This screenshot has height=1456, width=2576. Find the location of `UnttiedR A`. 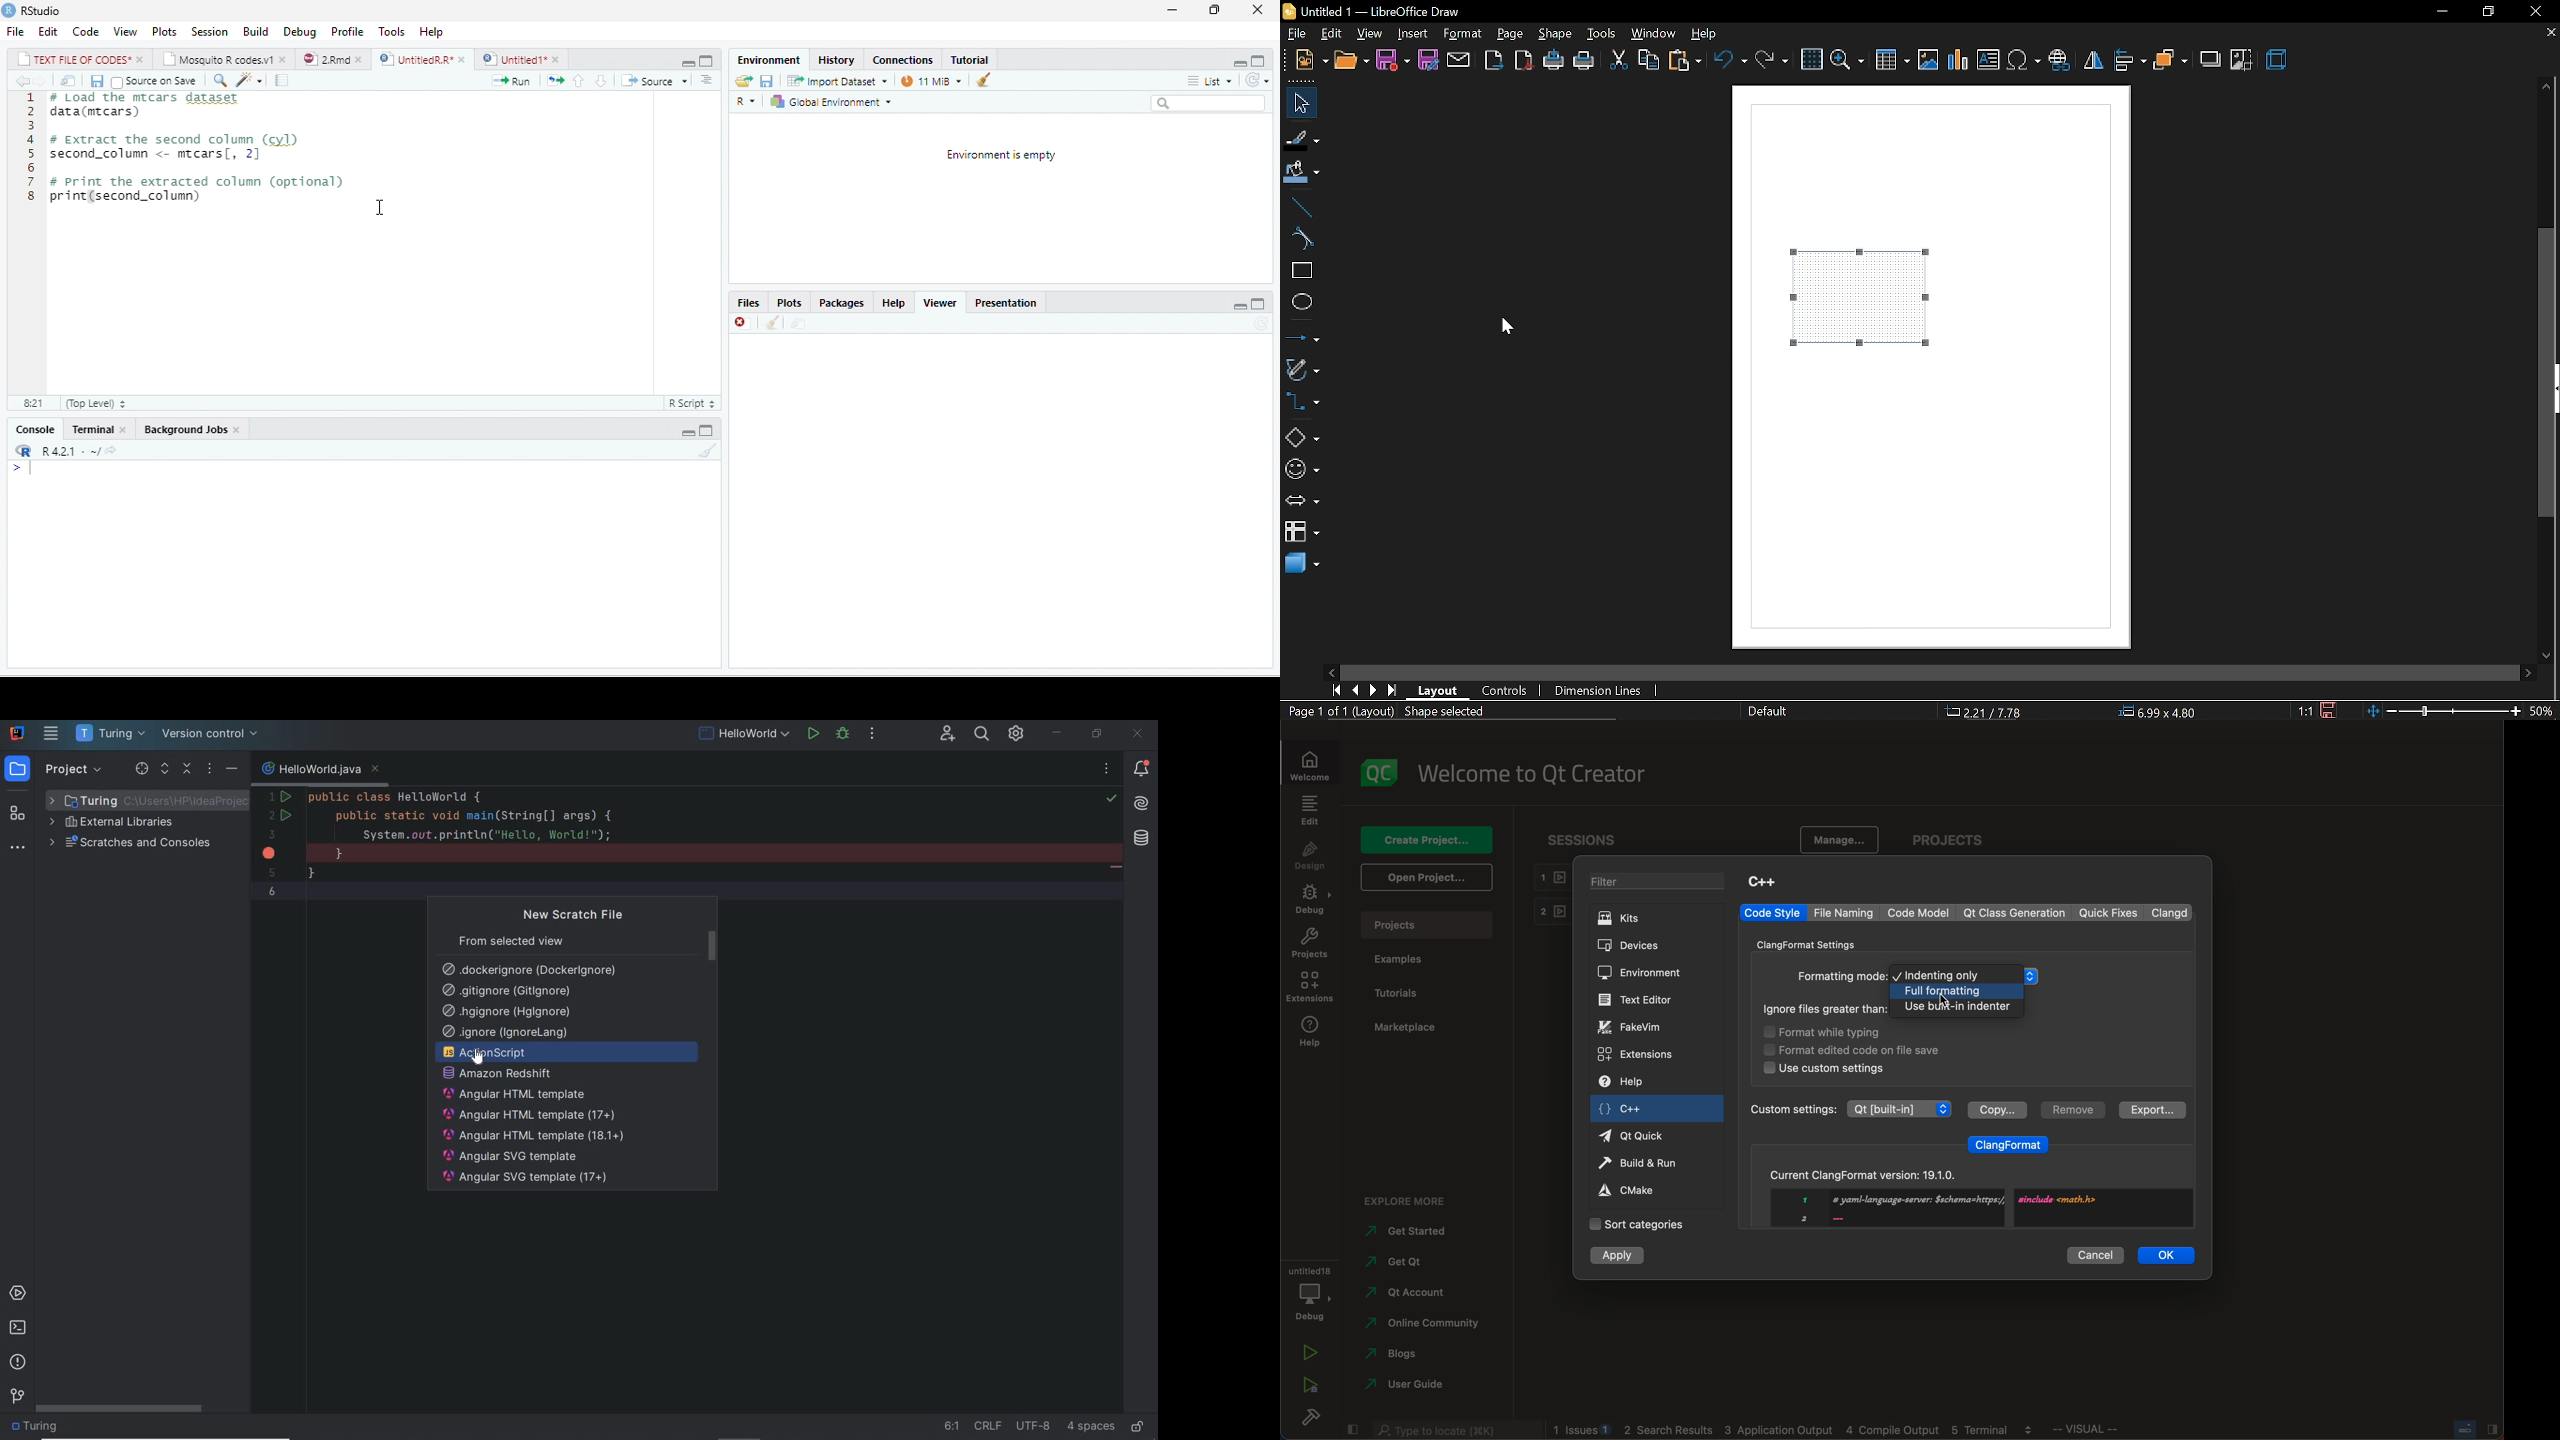

UnttiedR A is located at coordinates (416, 58).